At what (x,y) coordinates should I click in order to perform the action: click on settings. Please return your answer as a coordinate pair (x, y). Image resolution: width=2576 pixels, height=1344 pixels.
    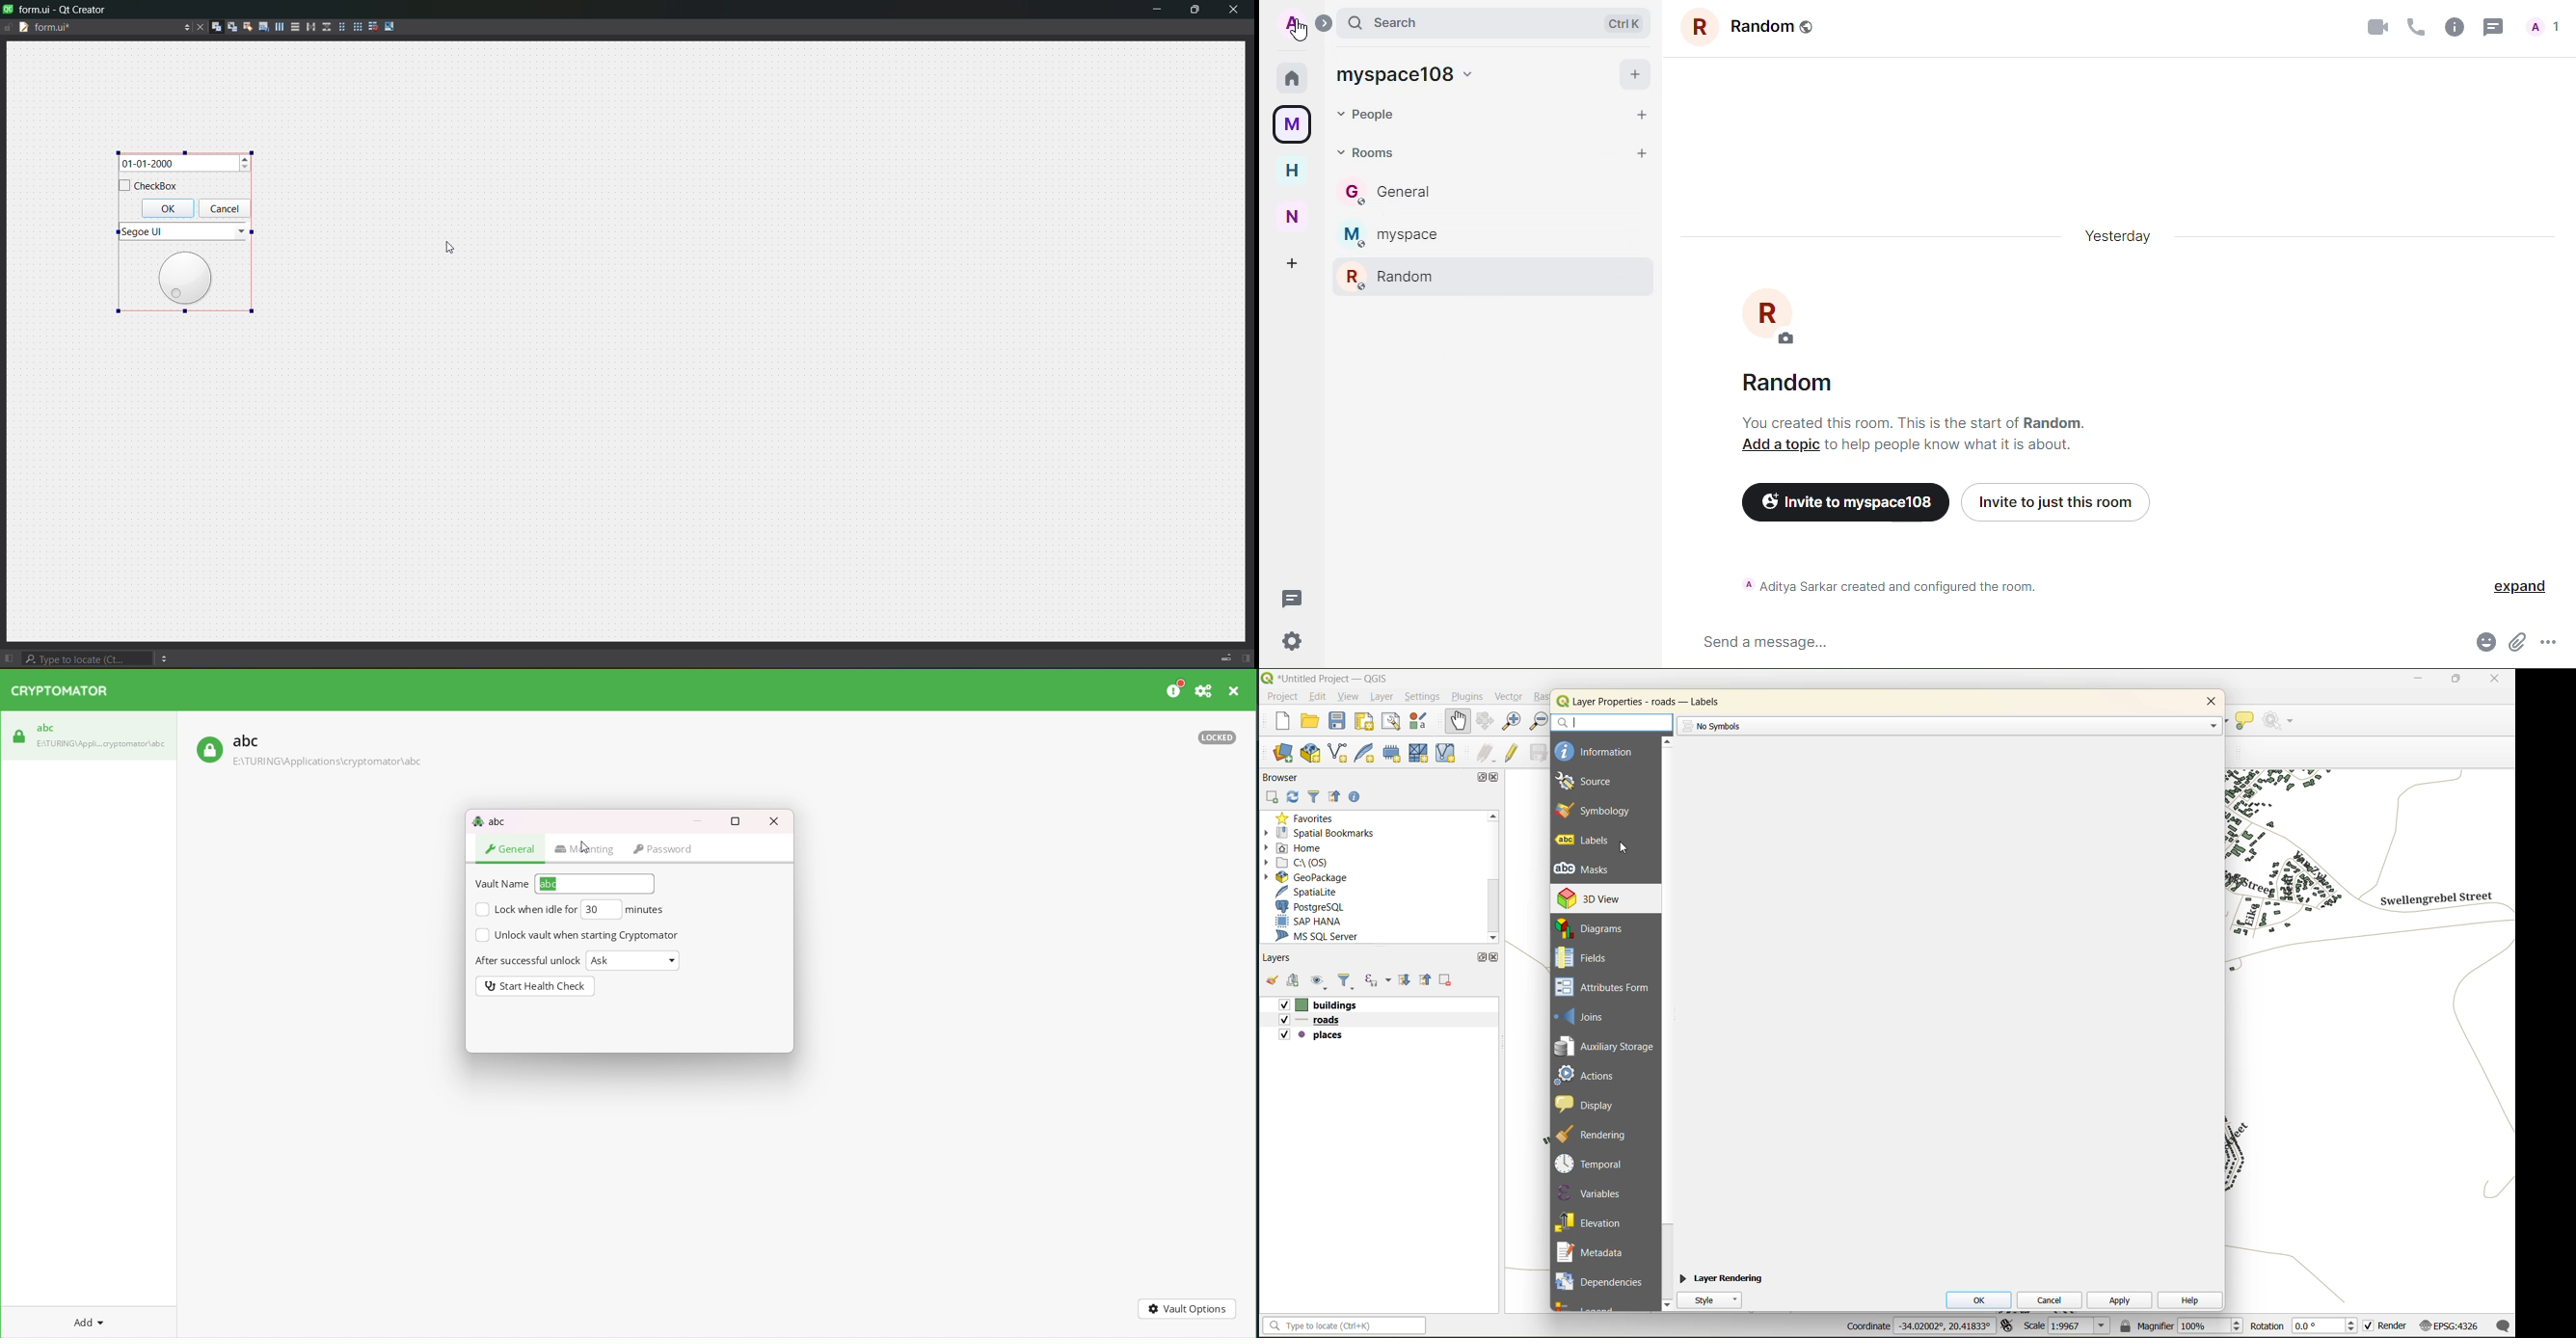
    Looking at the image, I should click on (1423, 698).